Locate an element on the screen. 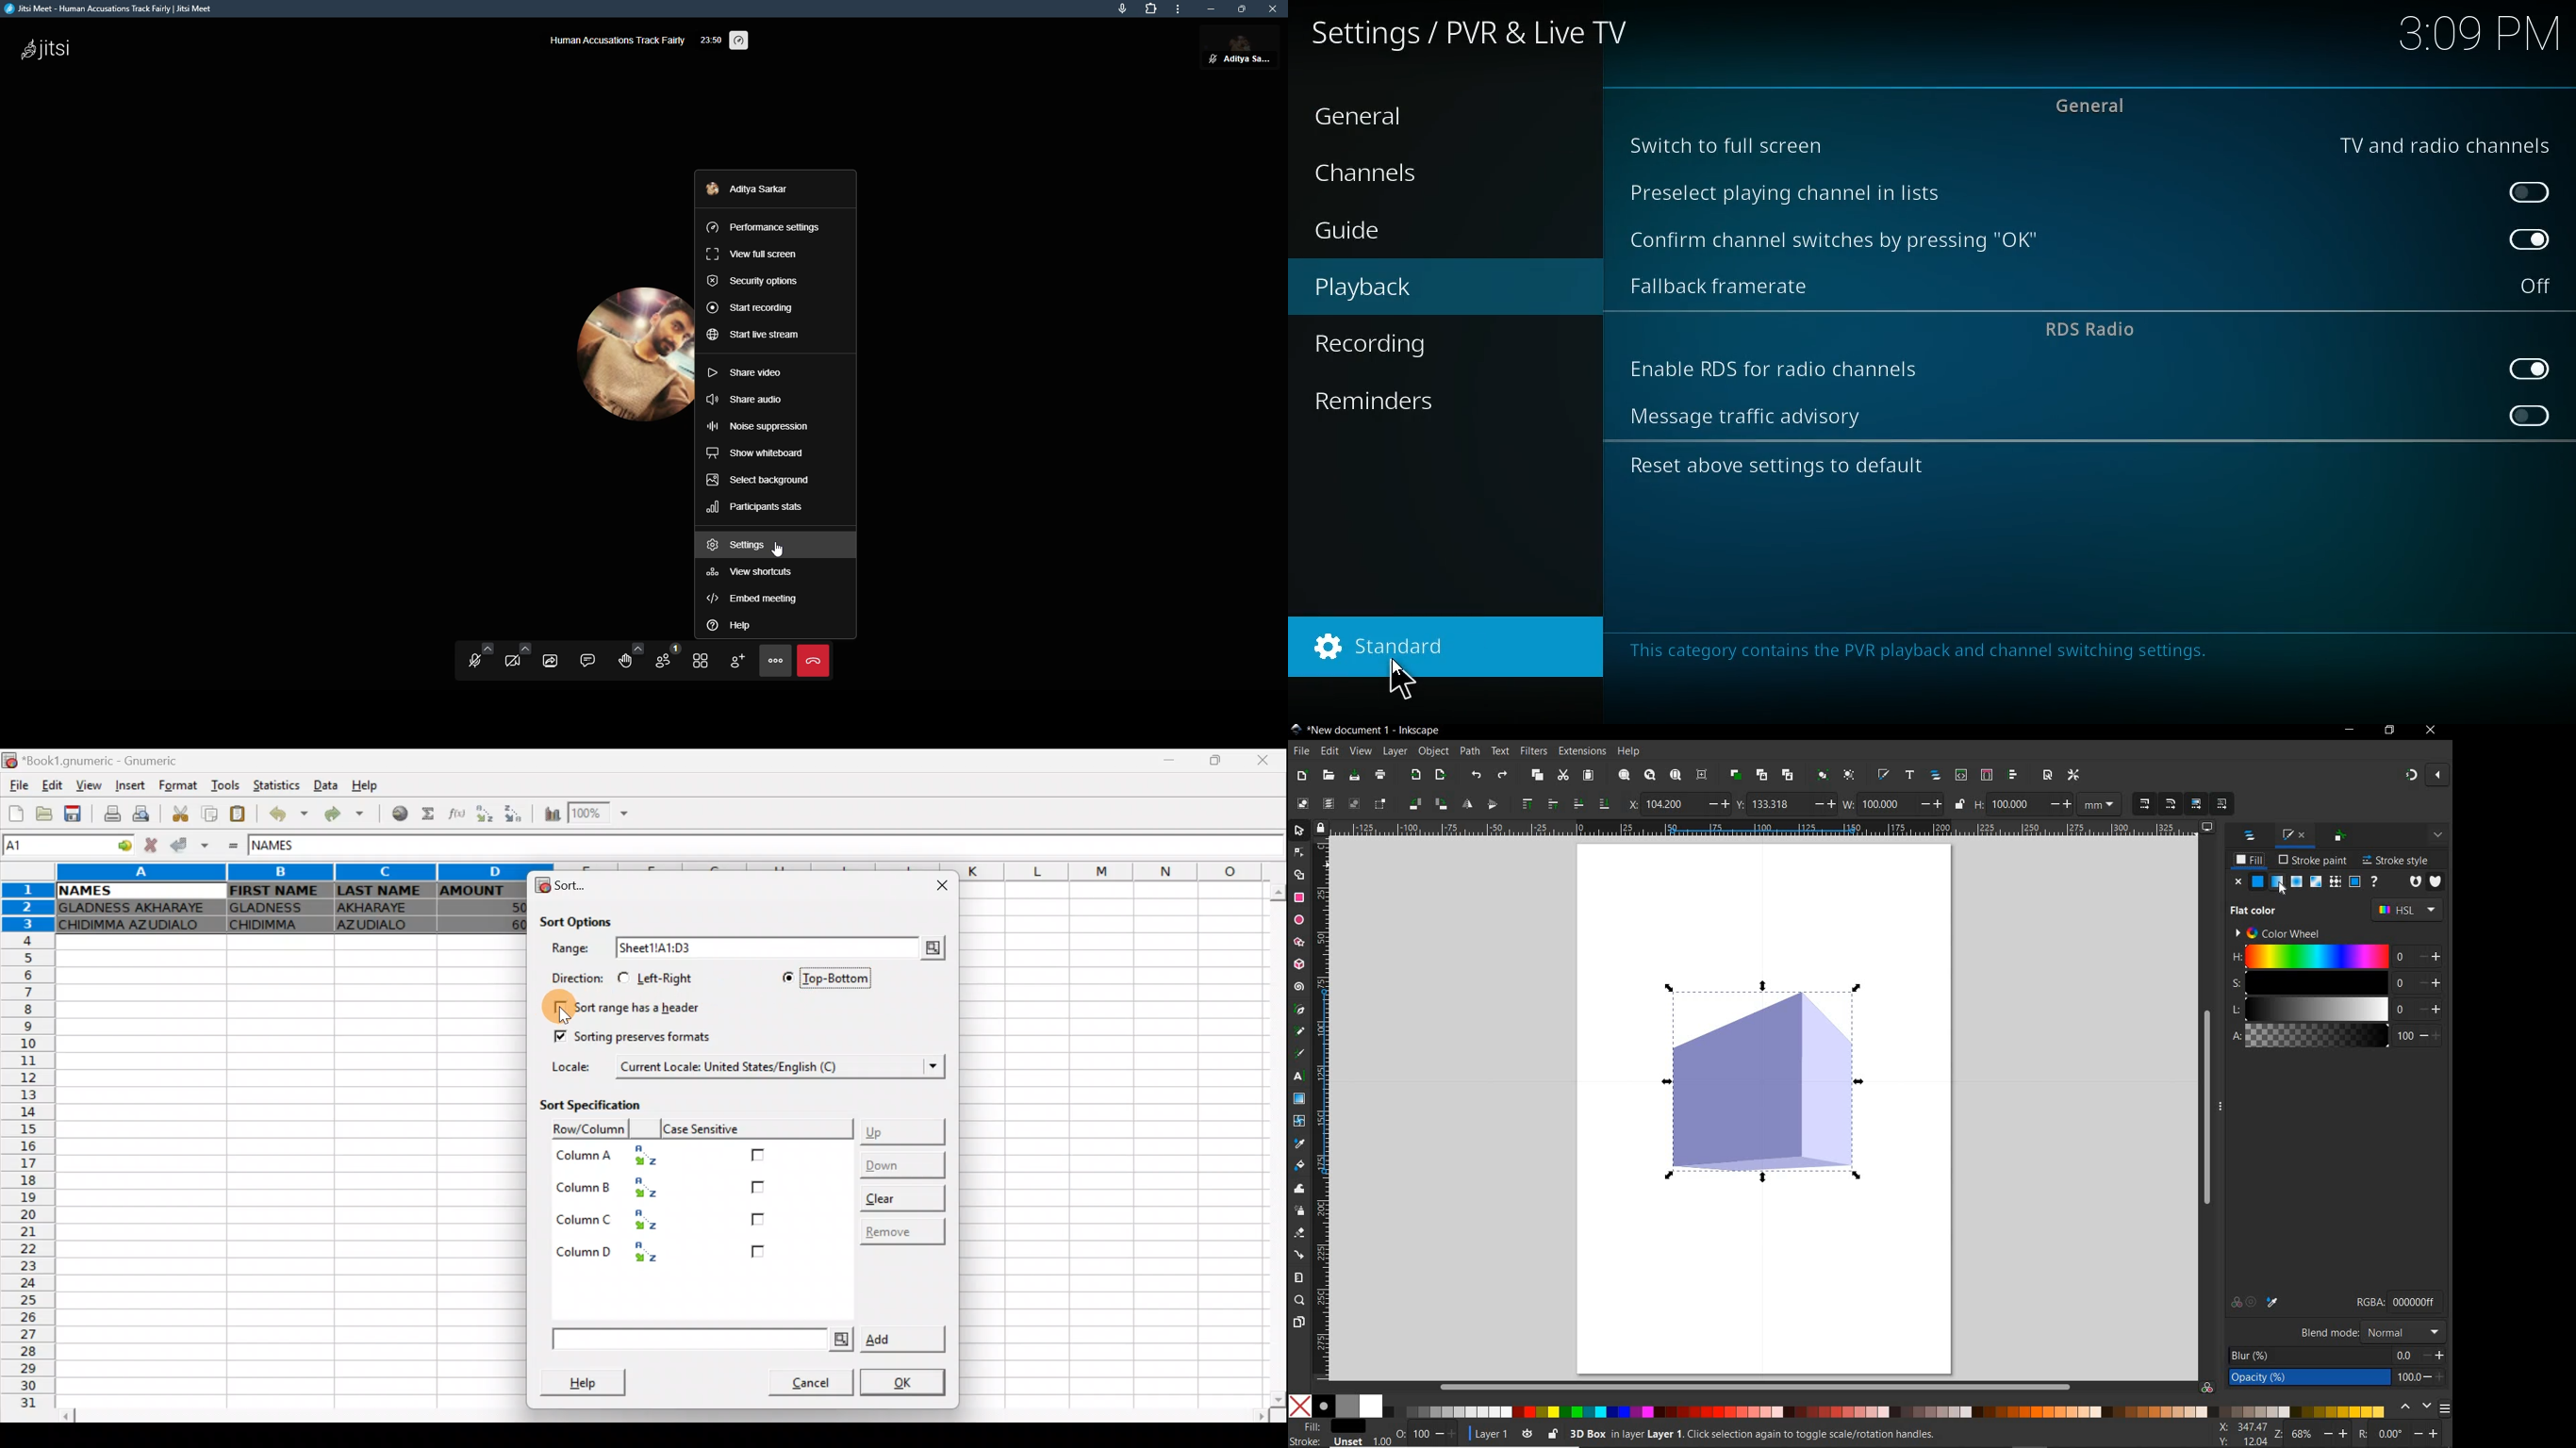 The width and height of the screenshot is (2576, 1456). Direction is located at coordinates (573, 977).